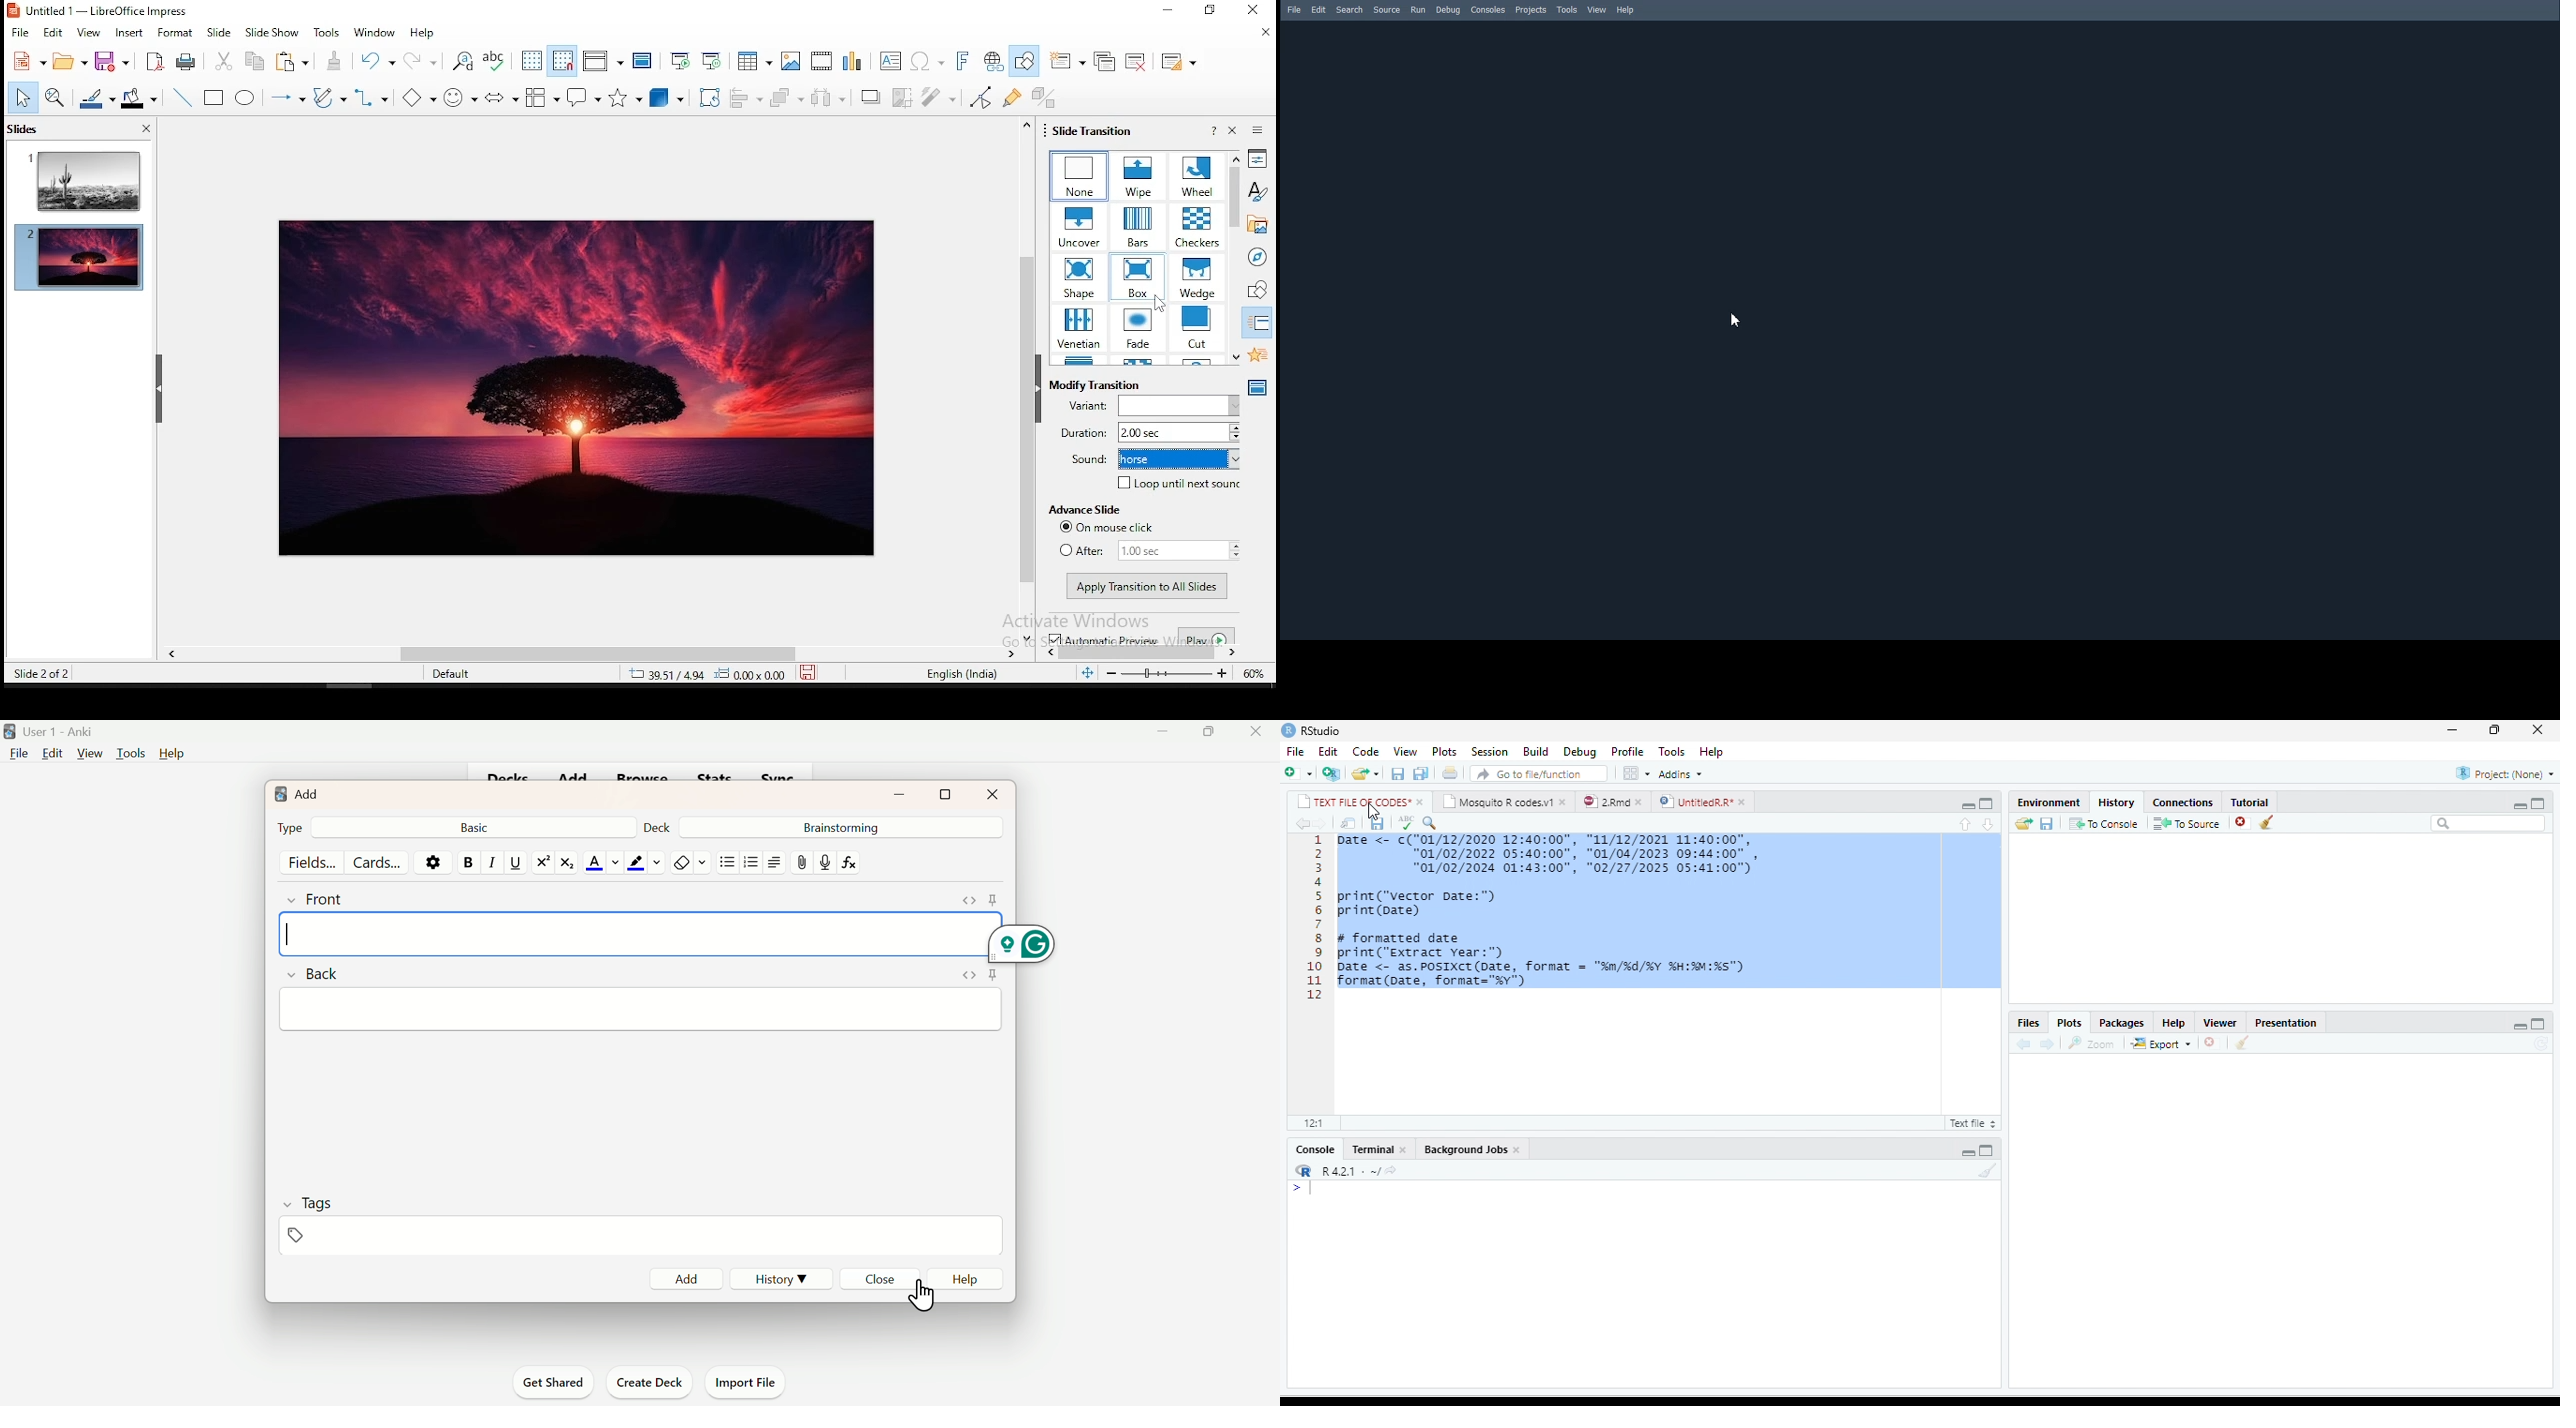 The width and height of the screenshot is (2576, 1428). Describe the element at coordinates (1347, 1171) in the screenshot. I see `R 4.2.1 .~/` at that location.